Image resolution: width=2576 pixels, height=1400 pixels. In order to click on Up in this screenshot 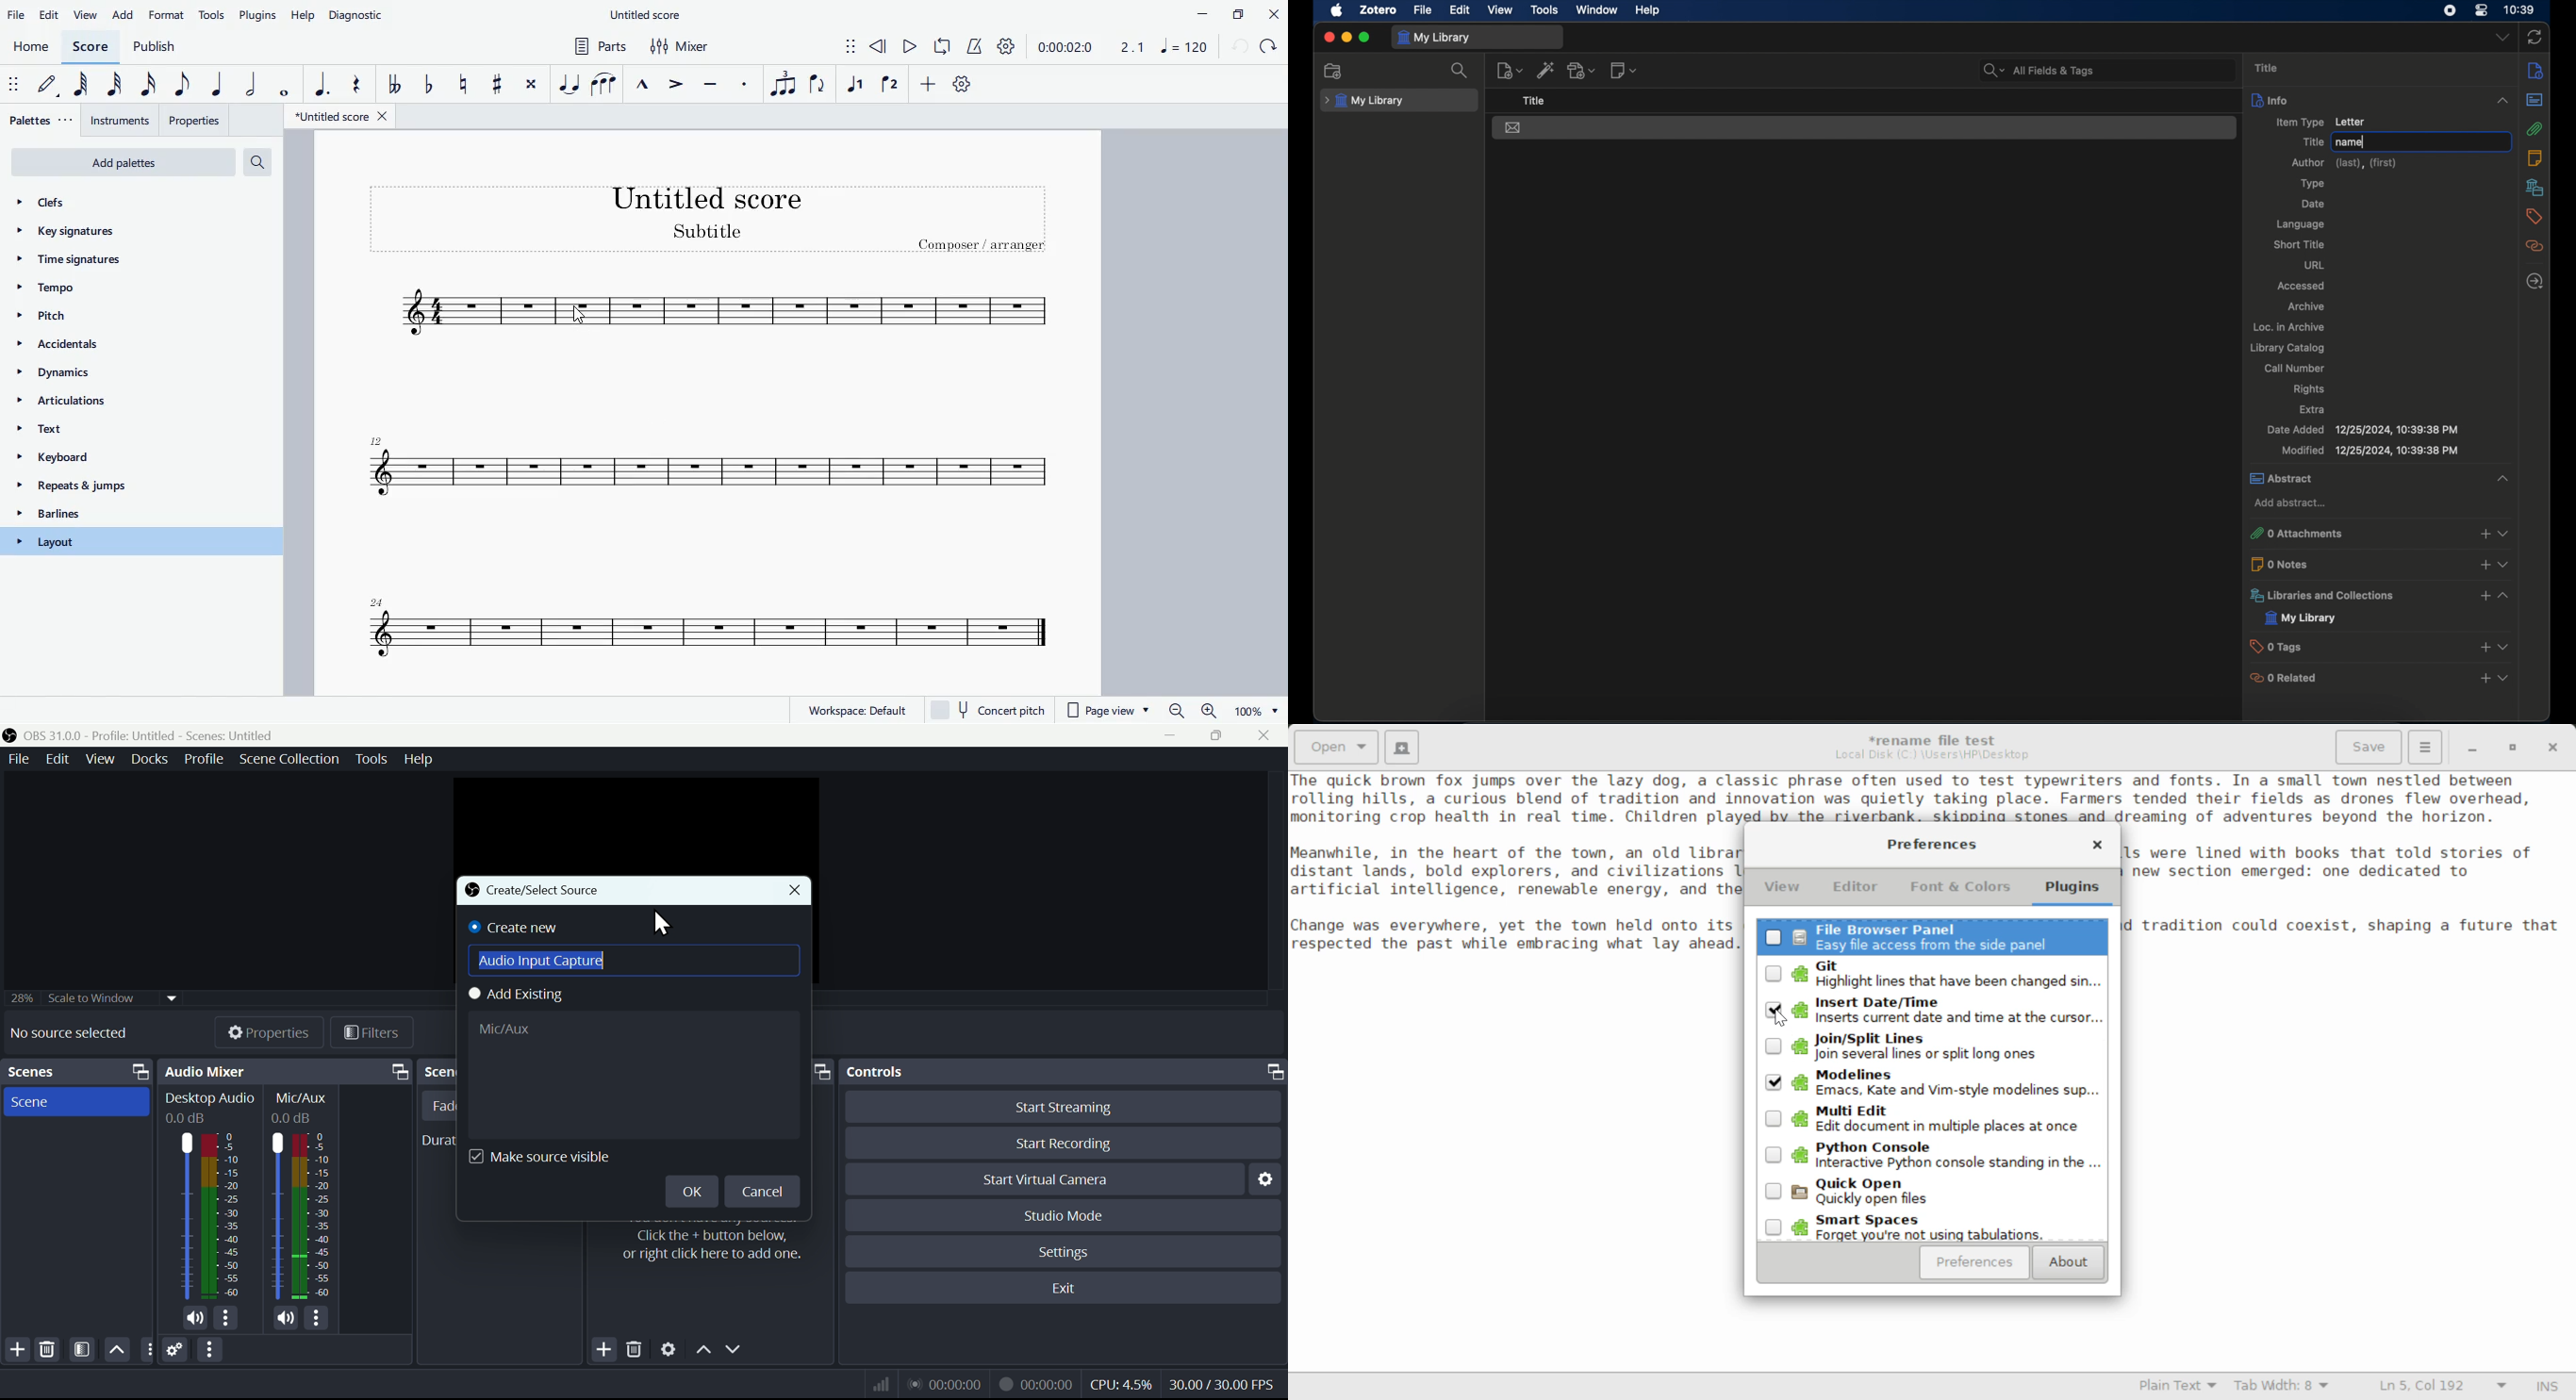, I will do `click(115, 1350)`.